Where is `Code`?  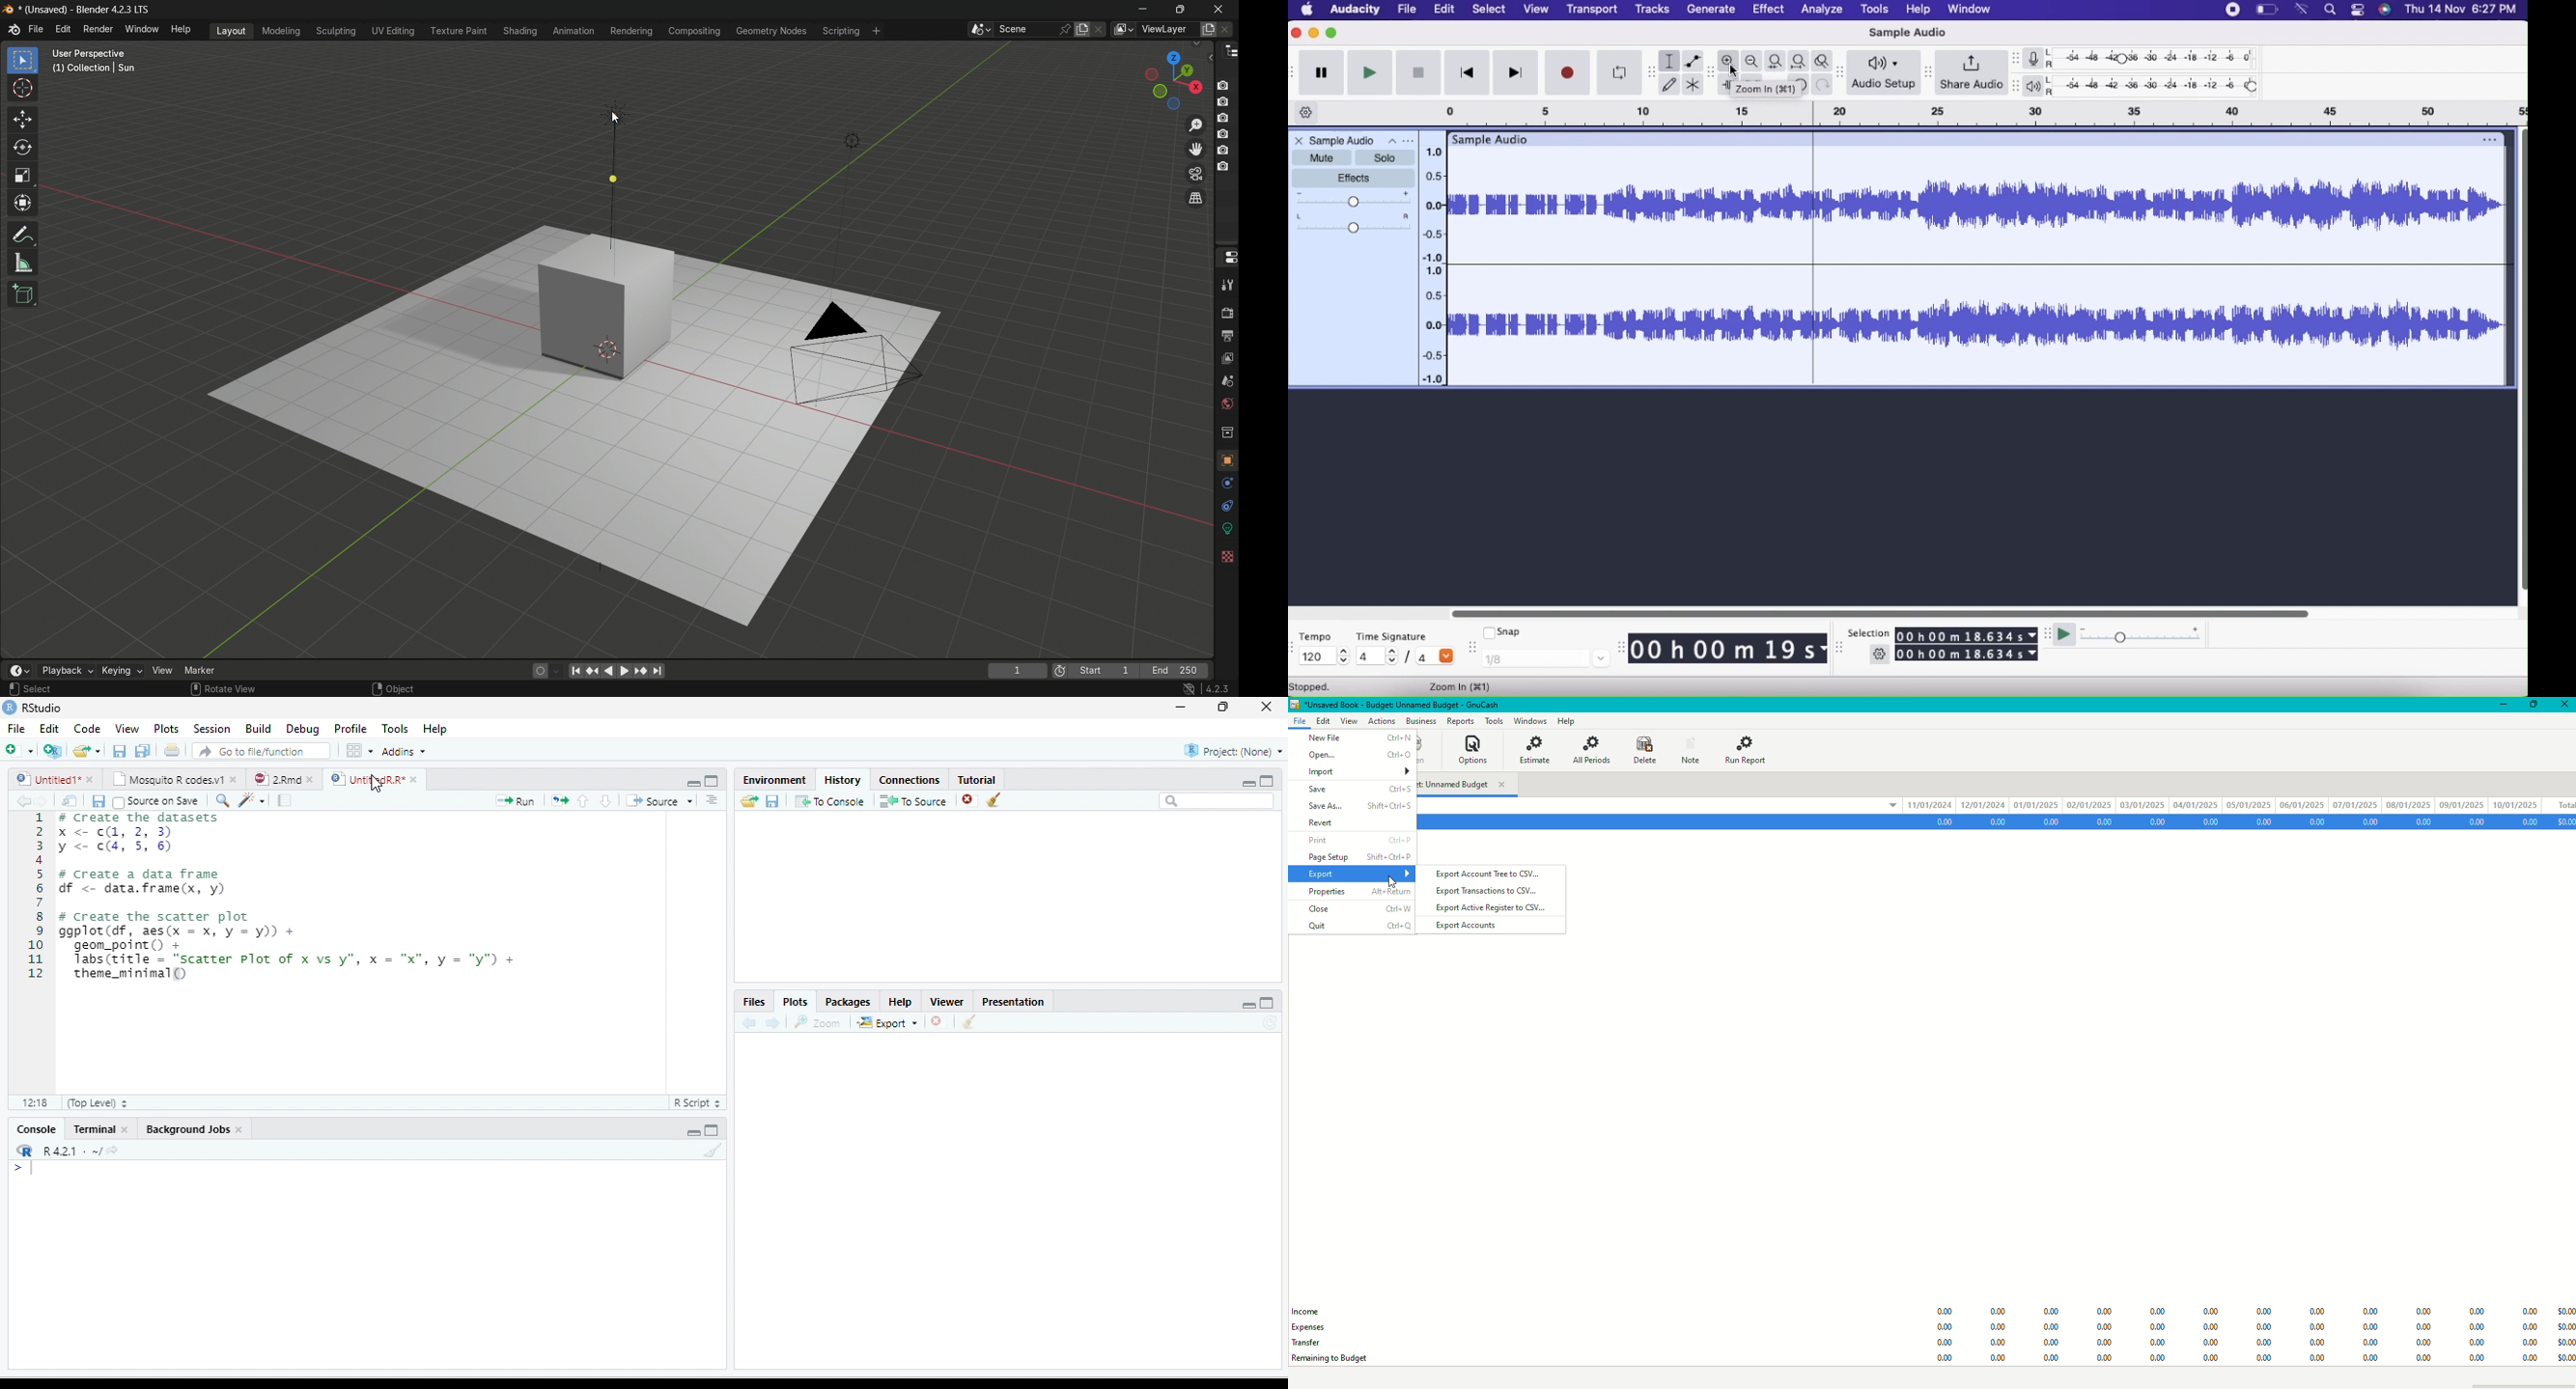 Code is located at coordinates (86, 728).